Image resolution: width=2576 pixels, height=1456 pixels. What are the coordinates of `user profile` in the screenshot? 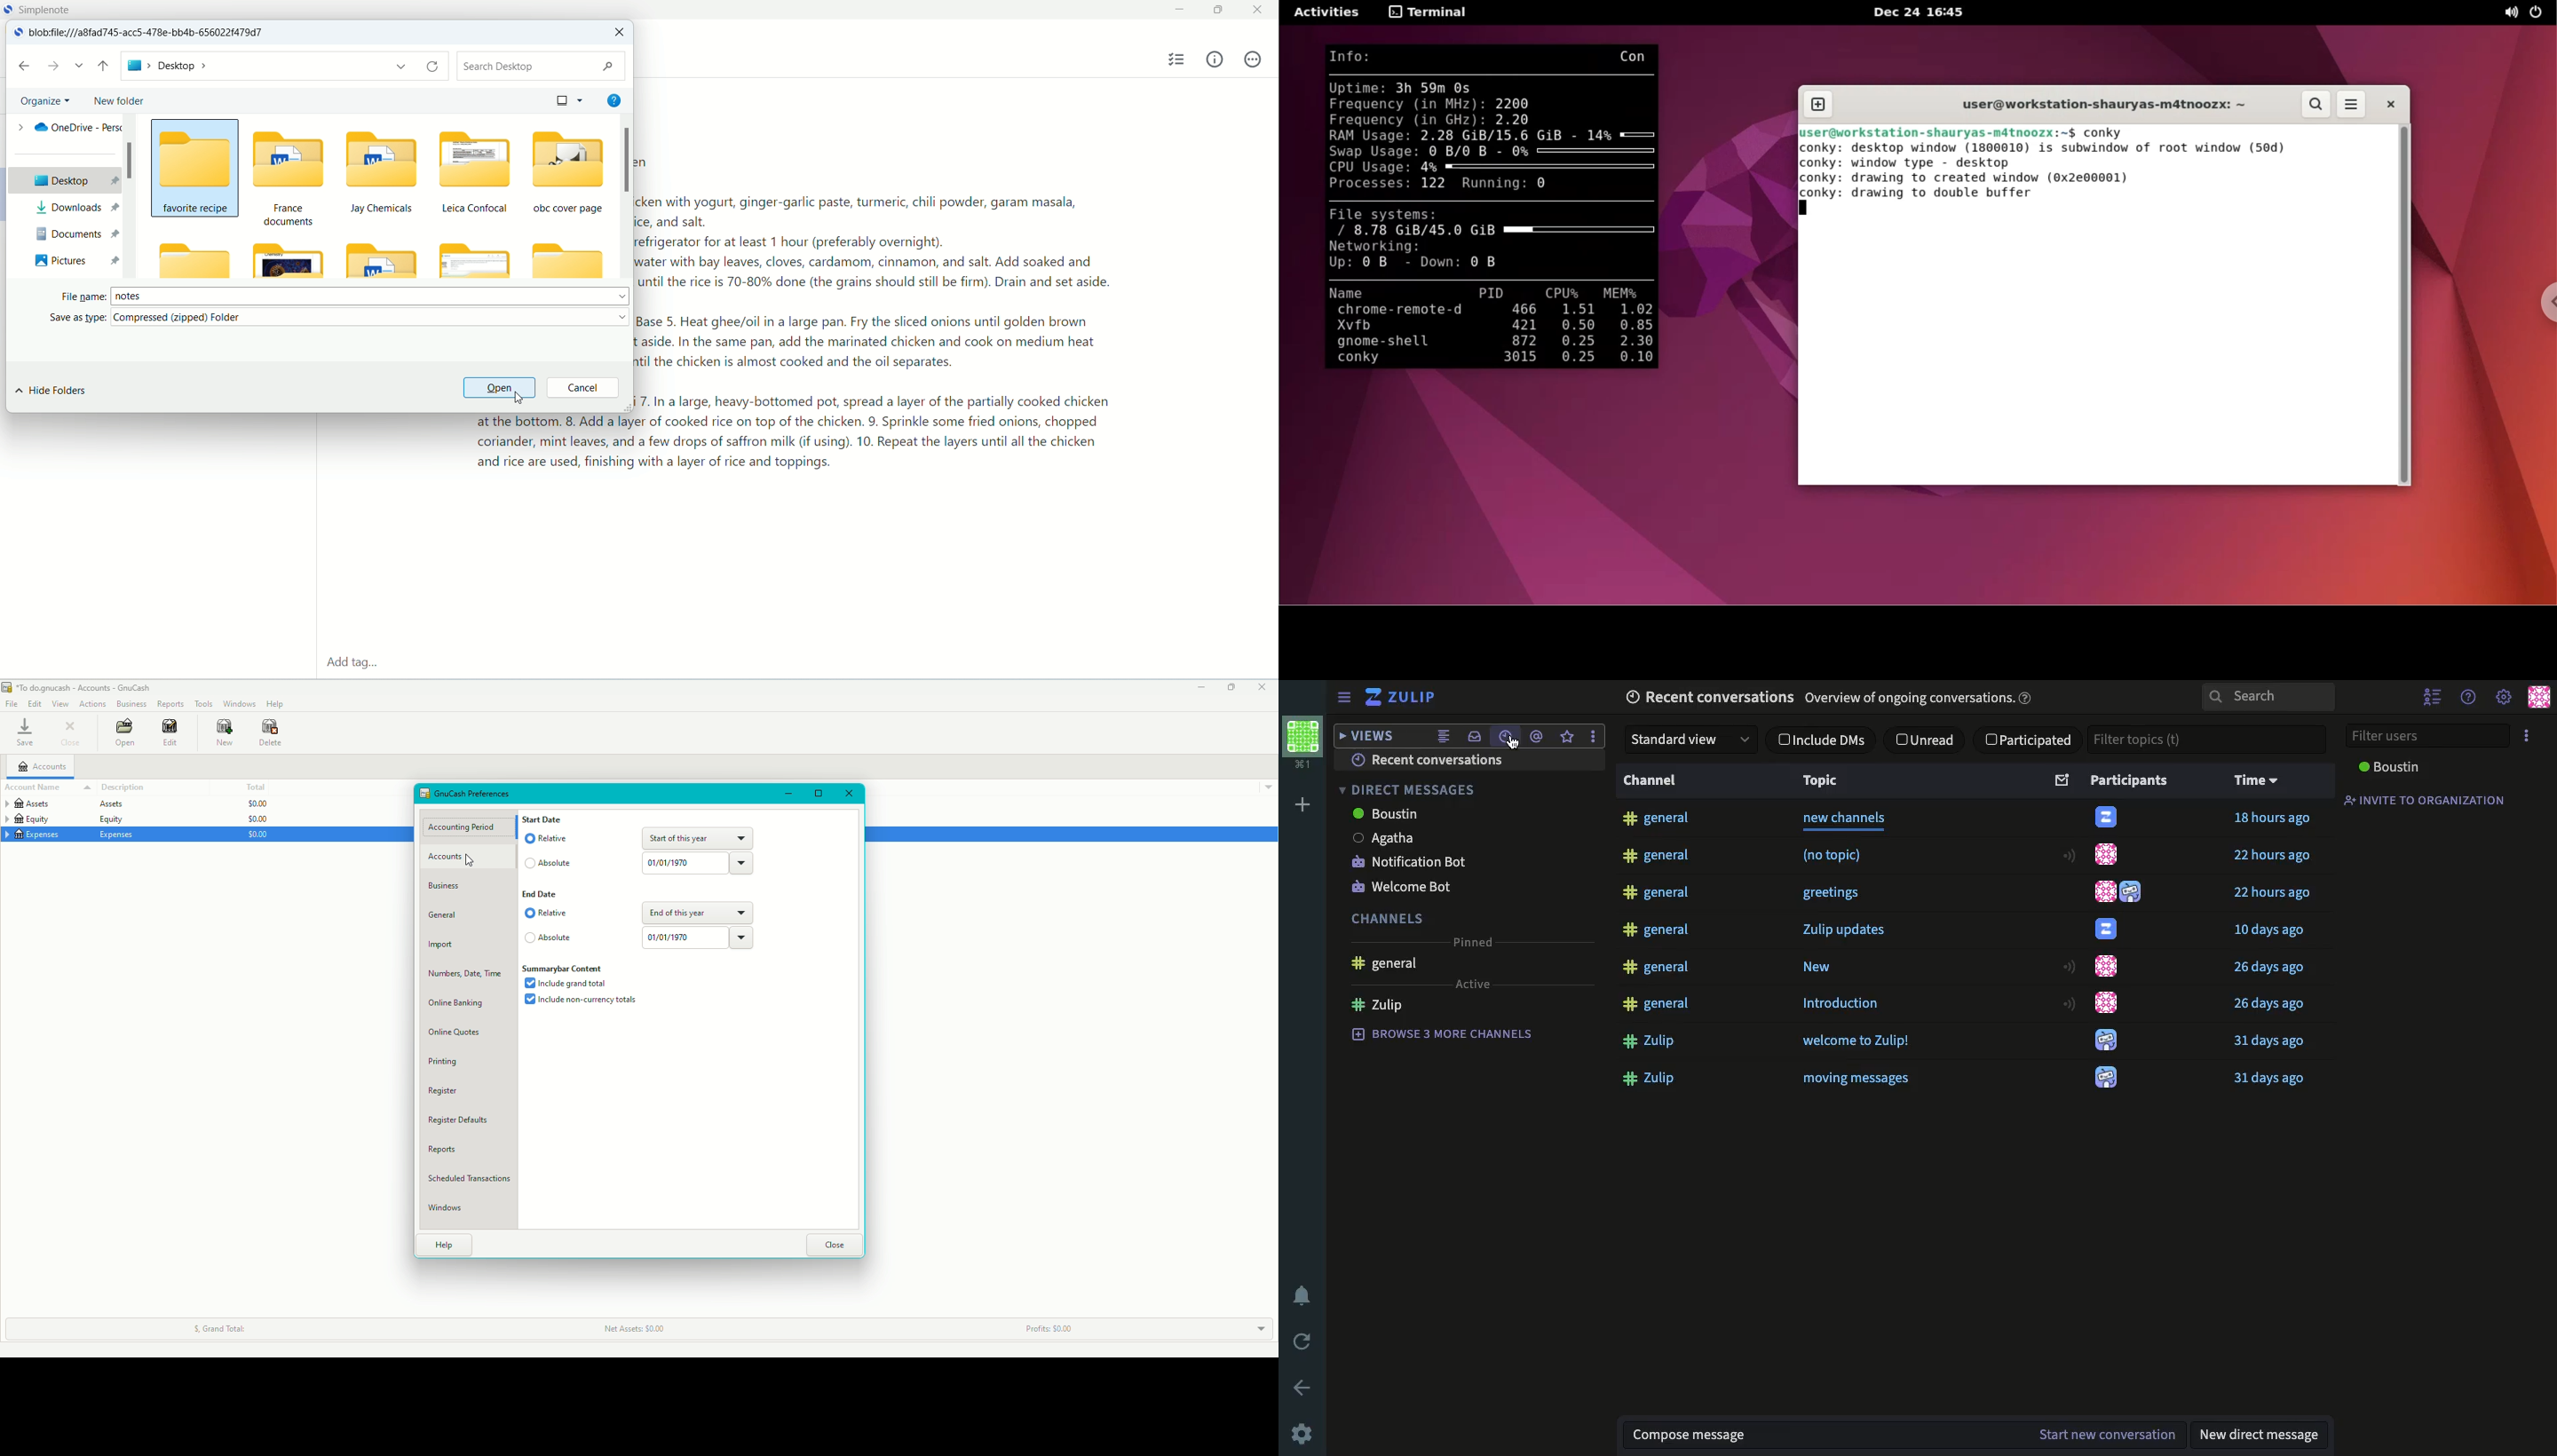 It's located at (2105, 1001).